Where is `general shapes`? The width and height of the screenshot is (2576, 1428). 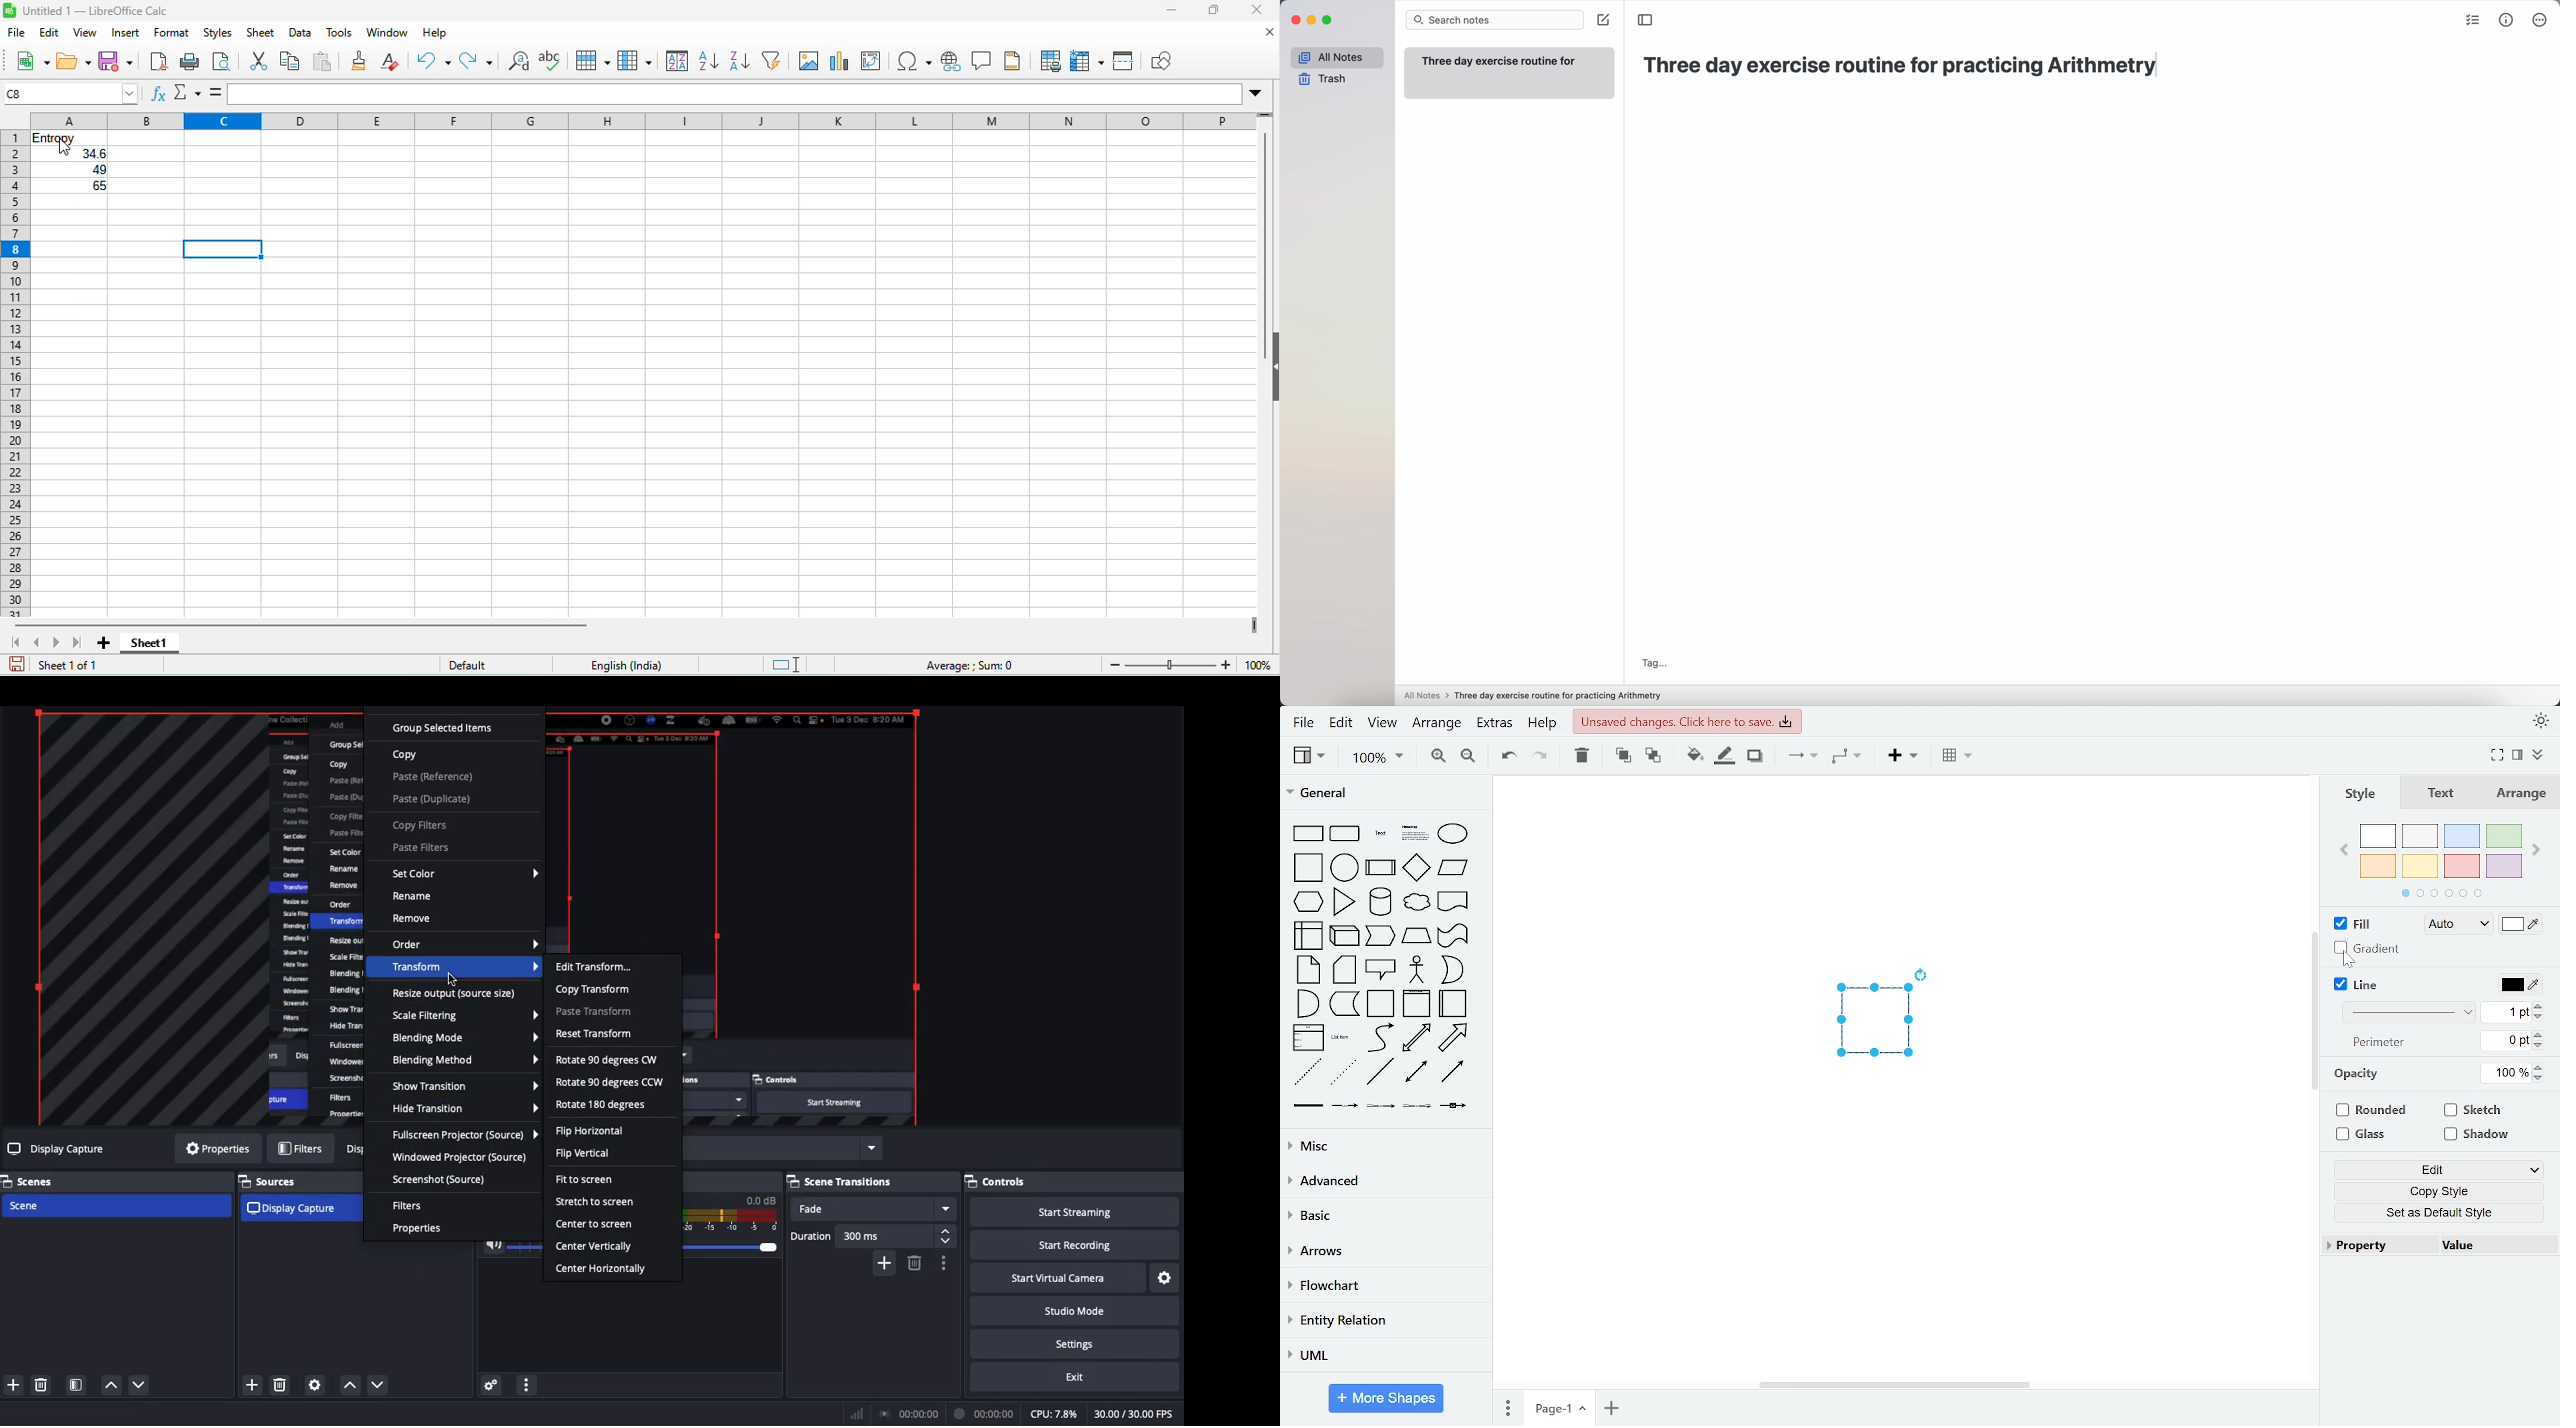 general shapes is located at coordinates (1307, 1036).